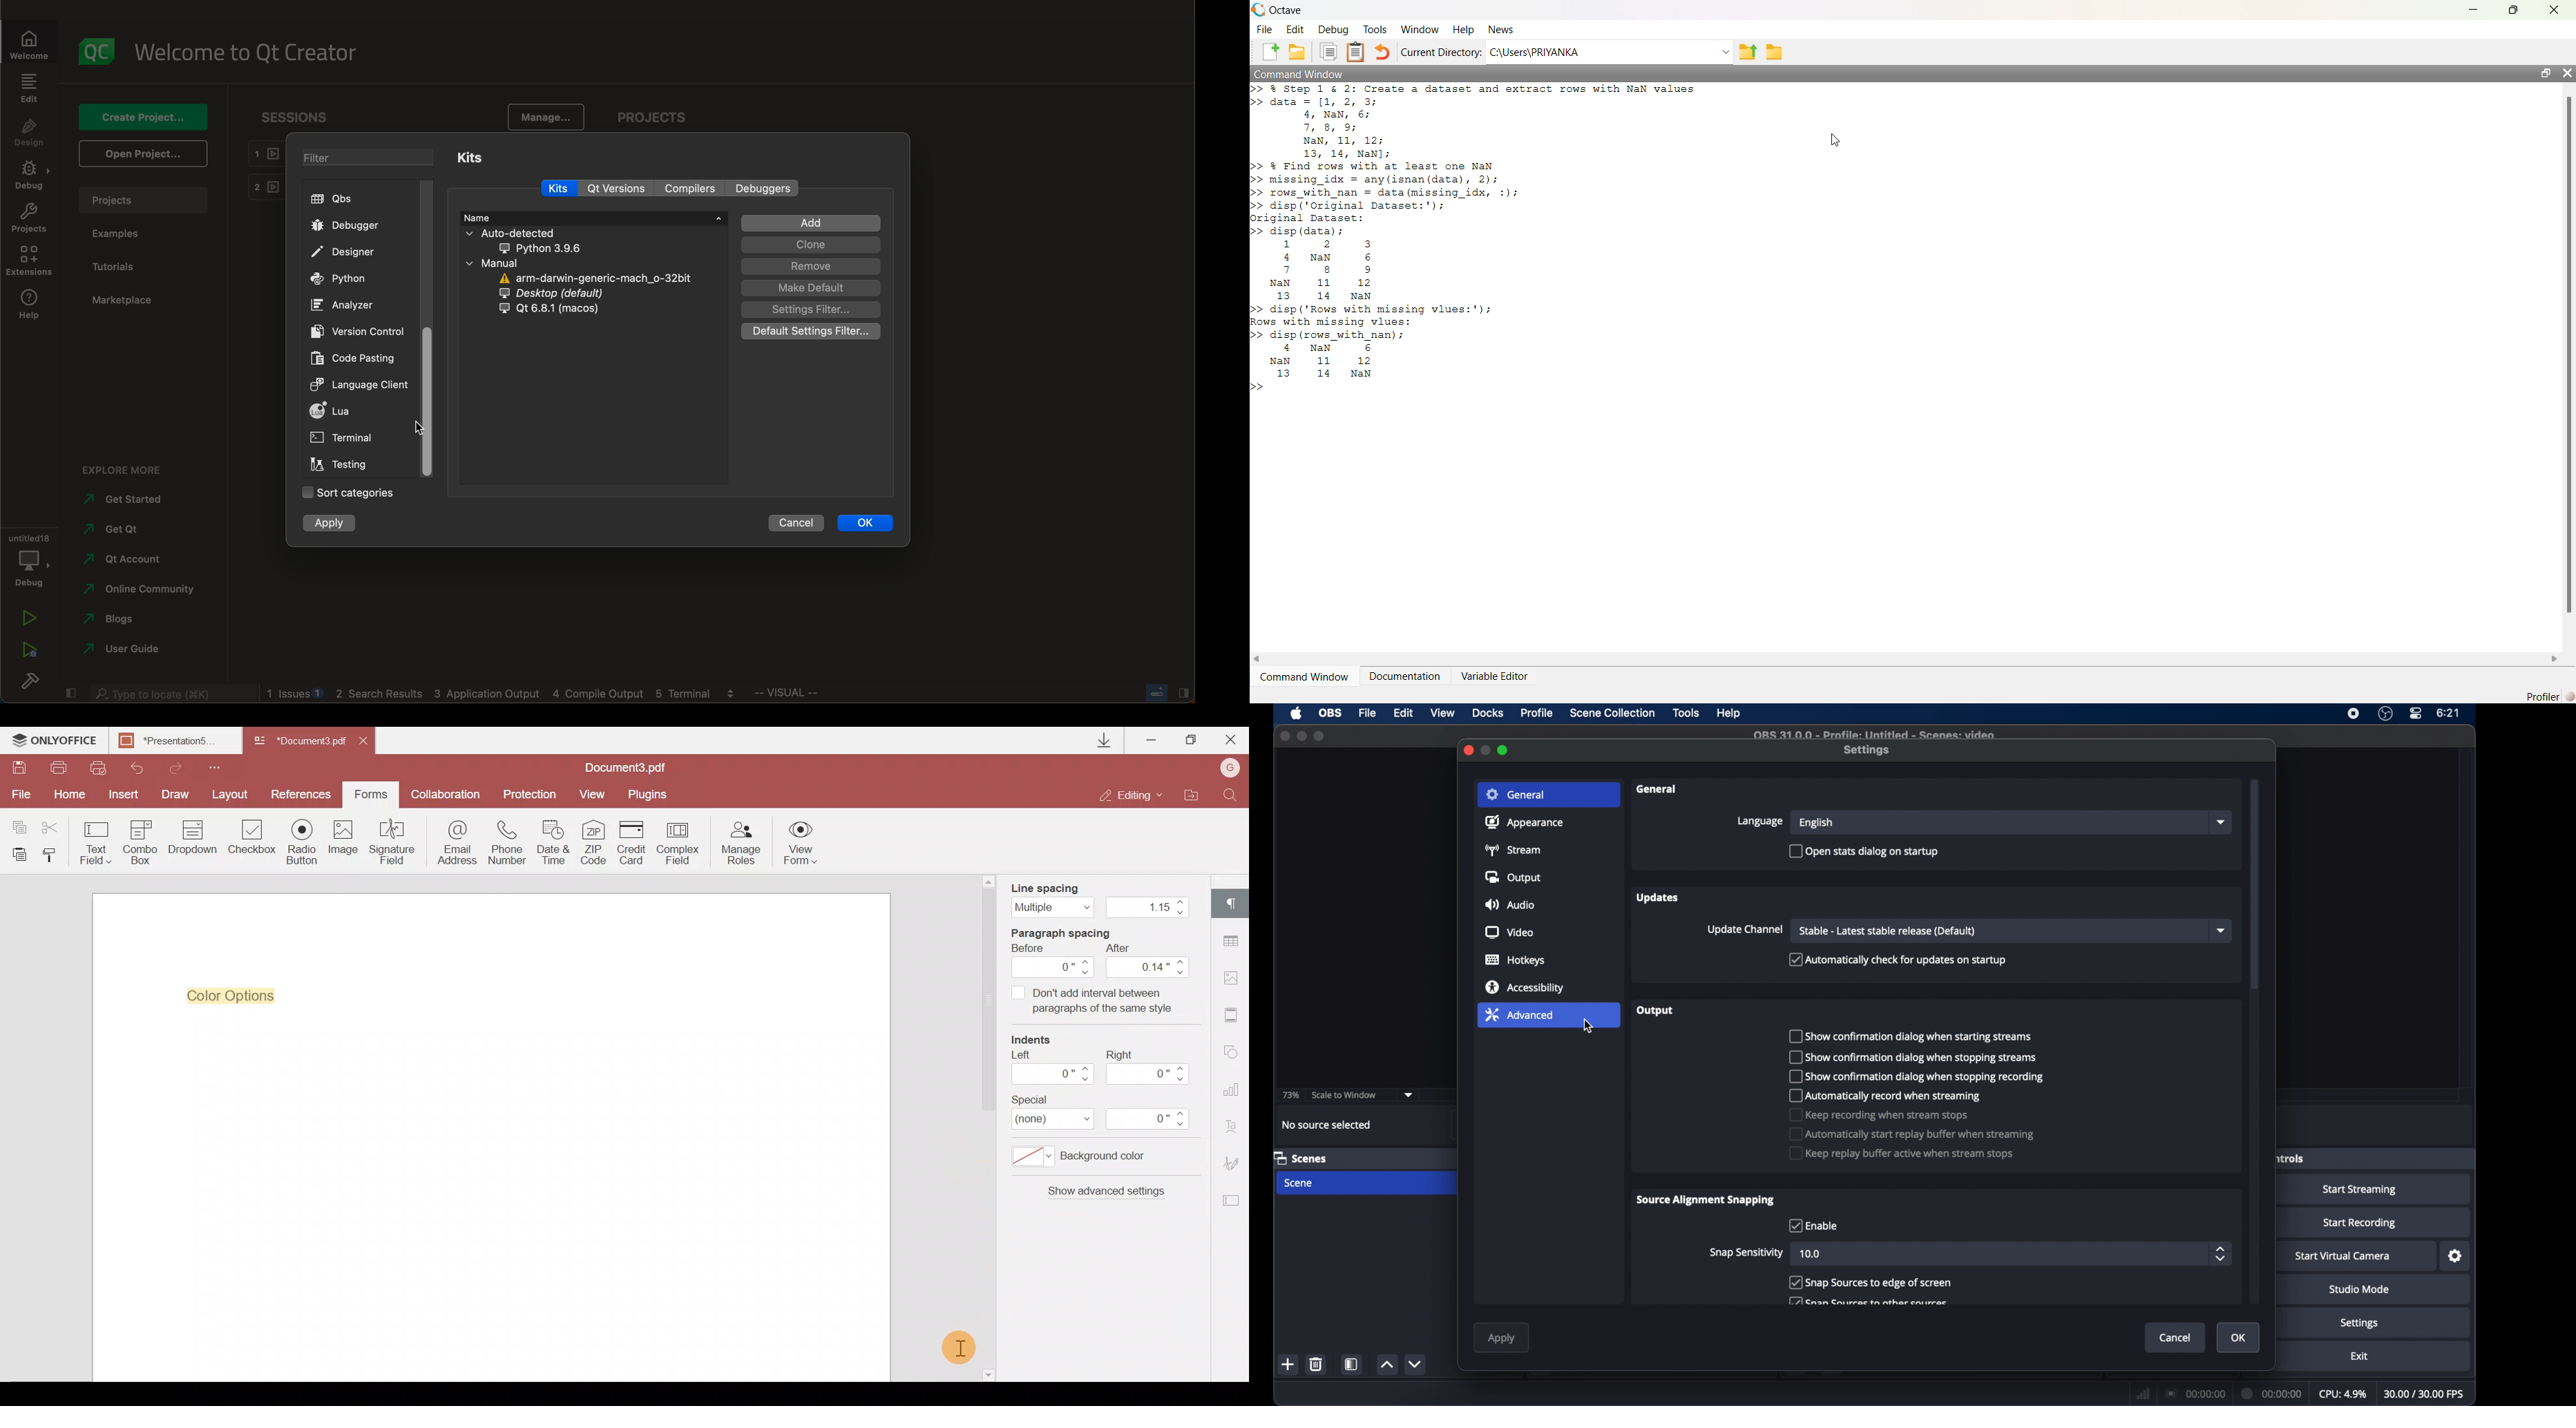  I want to click on 0 Show confirmation dialog when starting streams, so click(1916, 1036).